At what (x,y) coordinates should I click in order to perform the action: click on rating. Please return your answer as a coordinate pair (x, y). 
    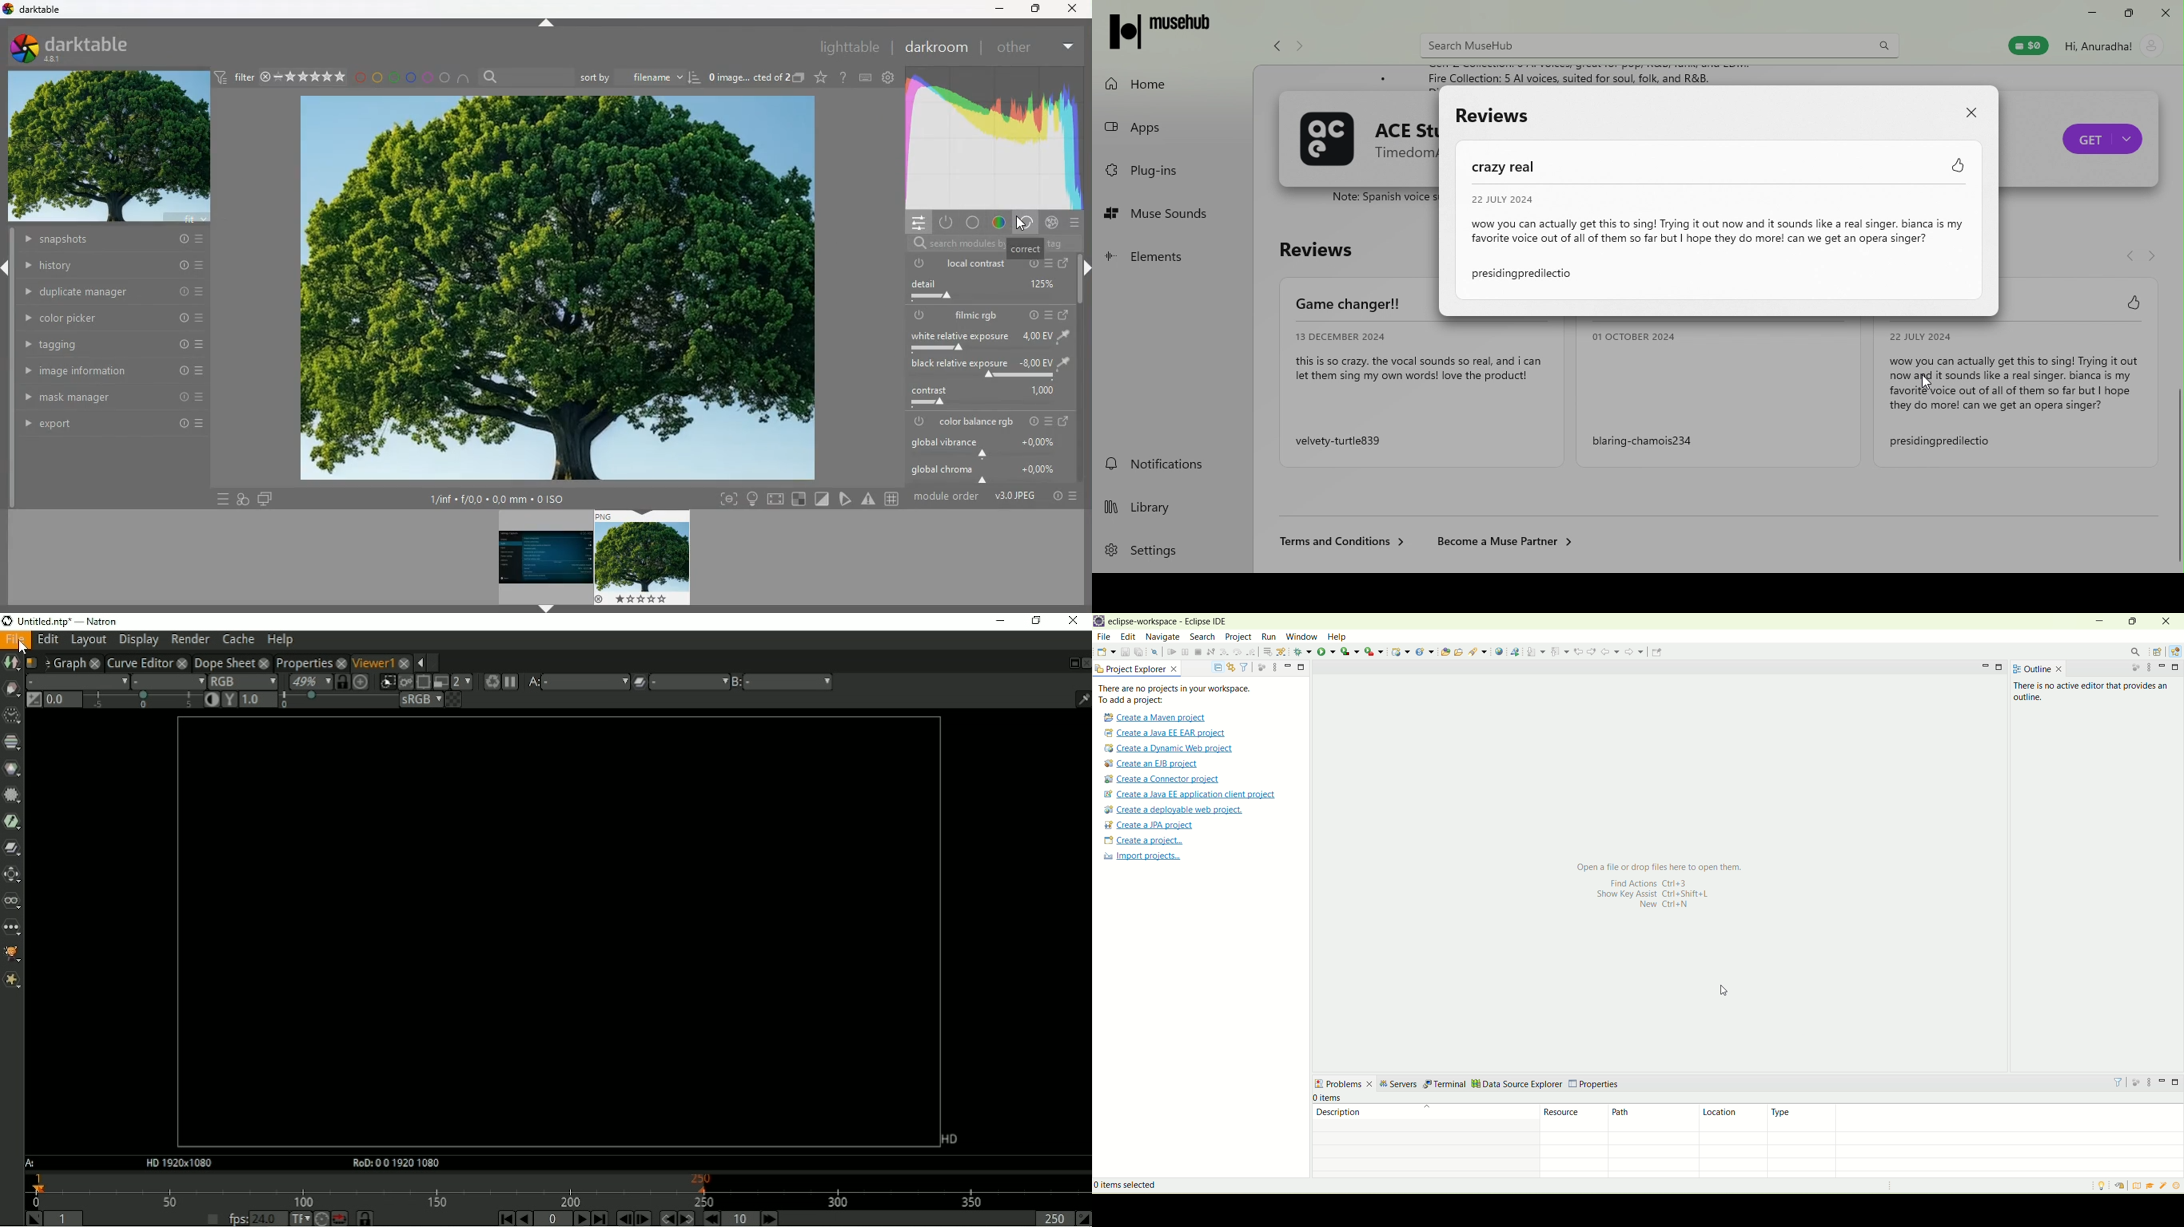
    Looking at the image, I should click on (305, 78).